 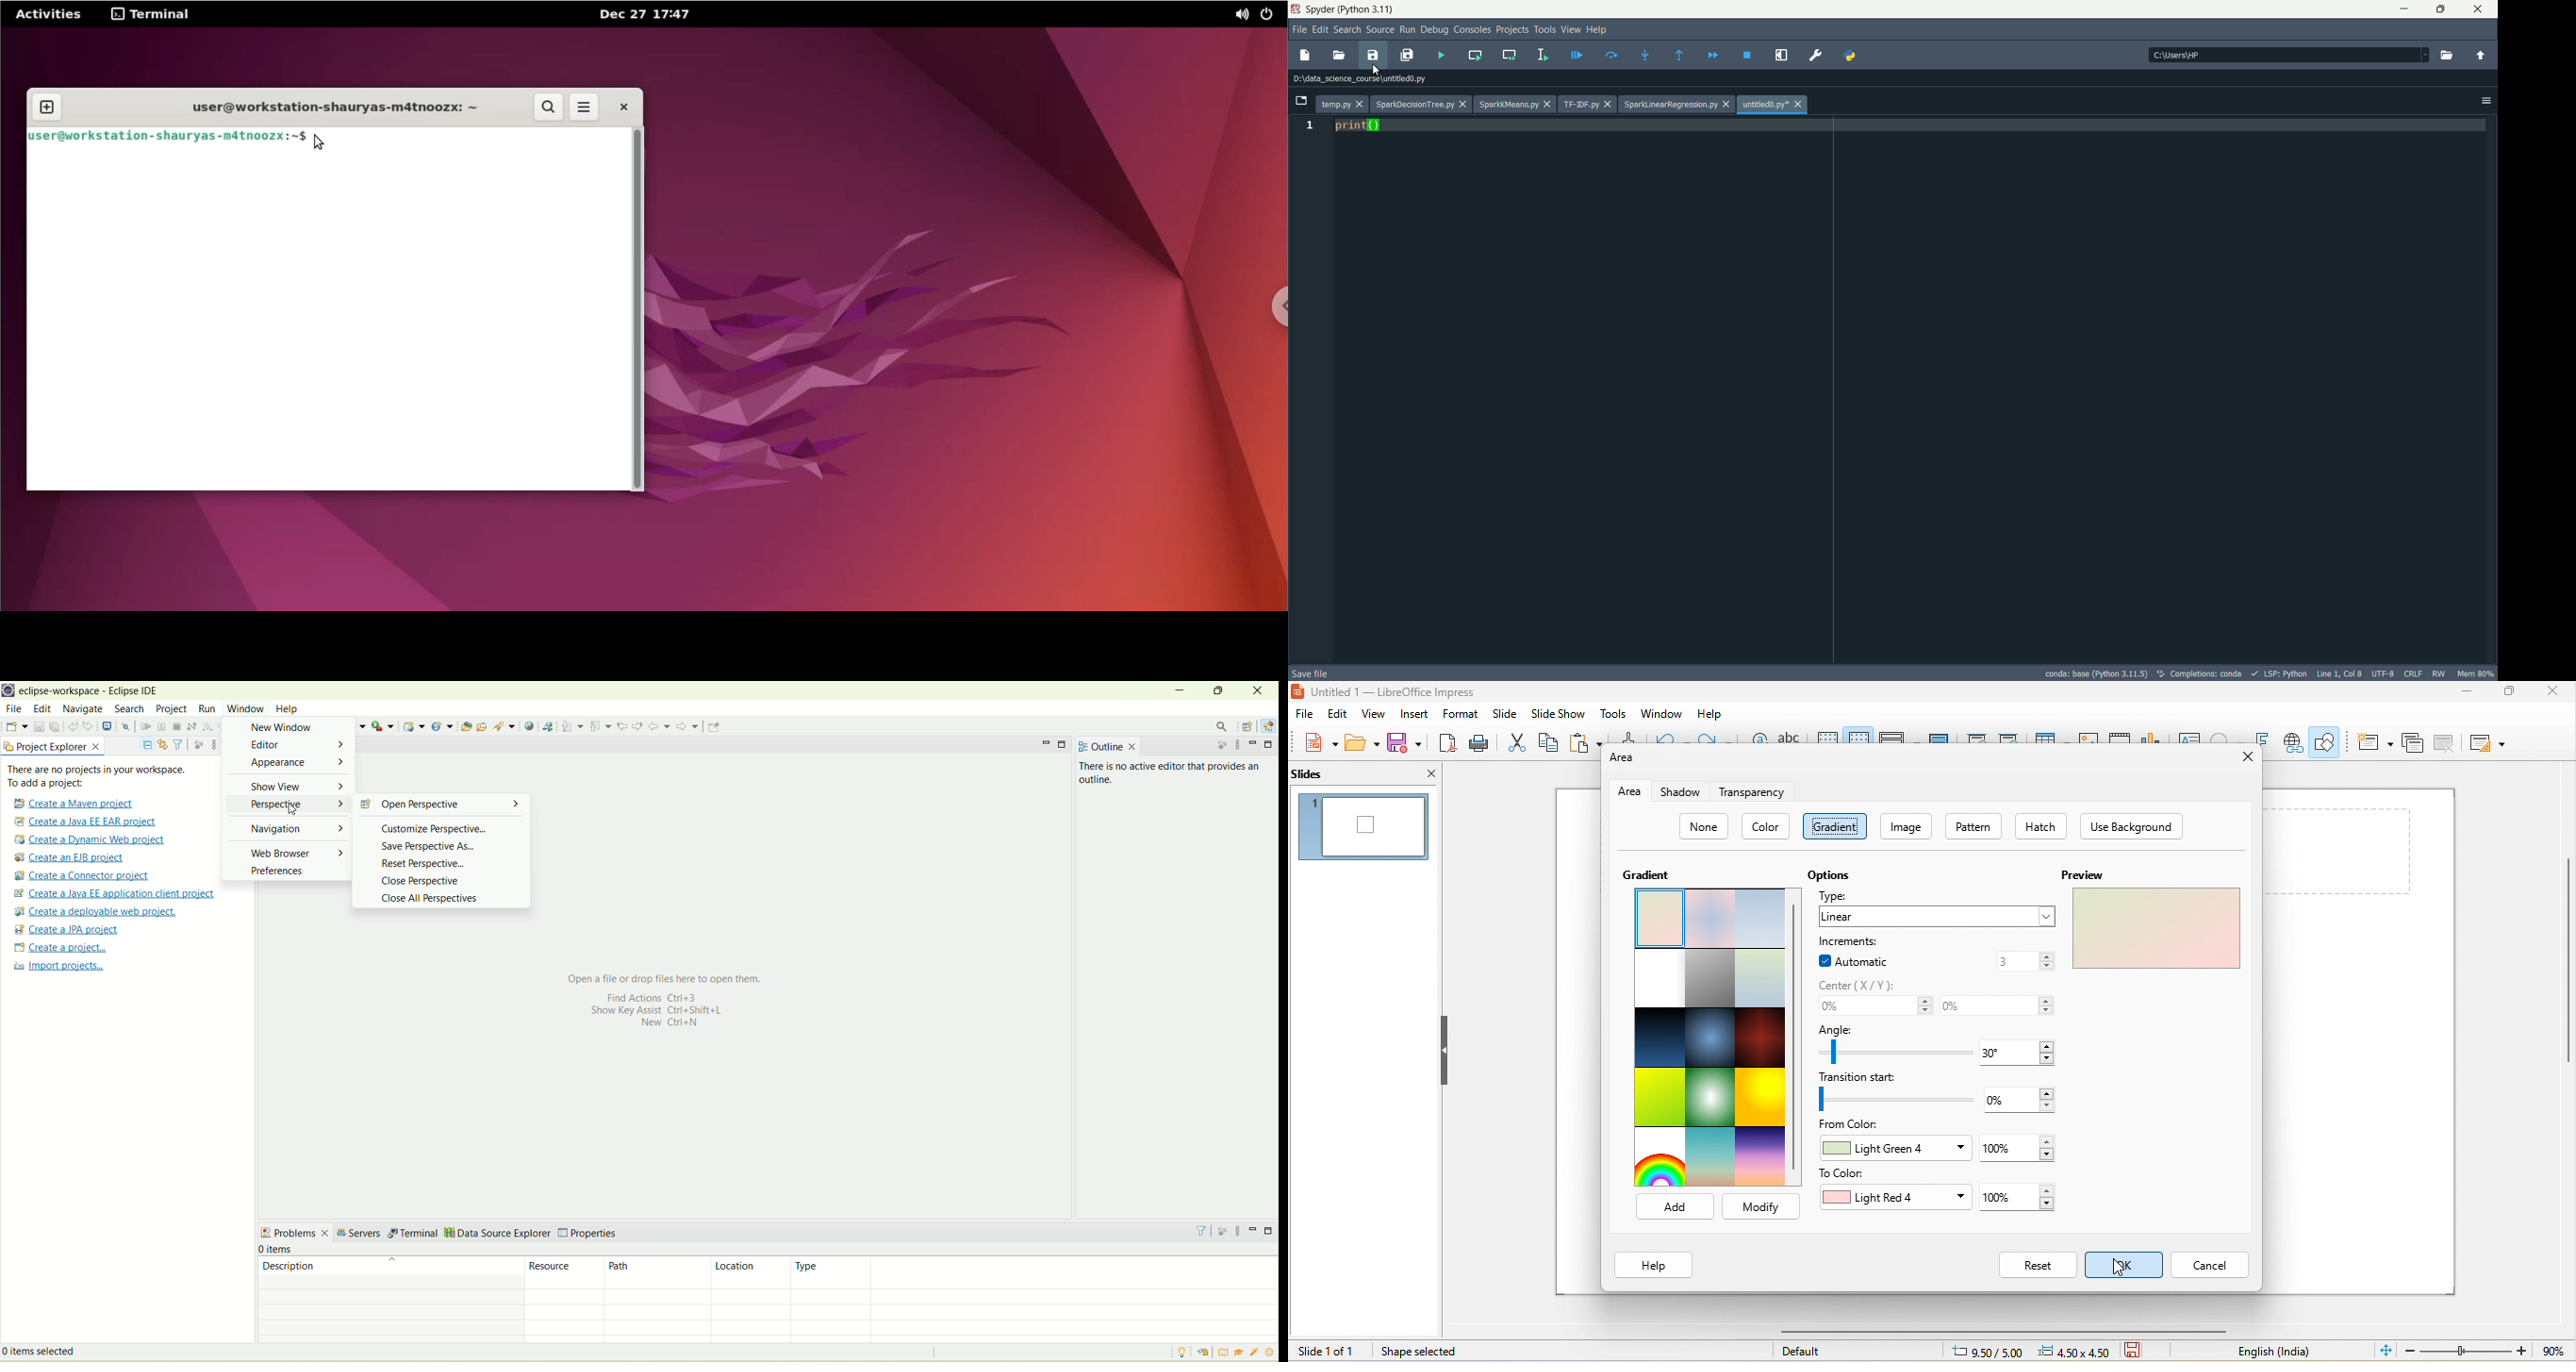 I want to click on insert, so click(x=1413, y=714).